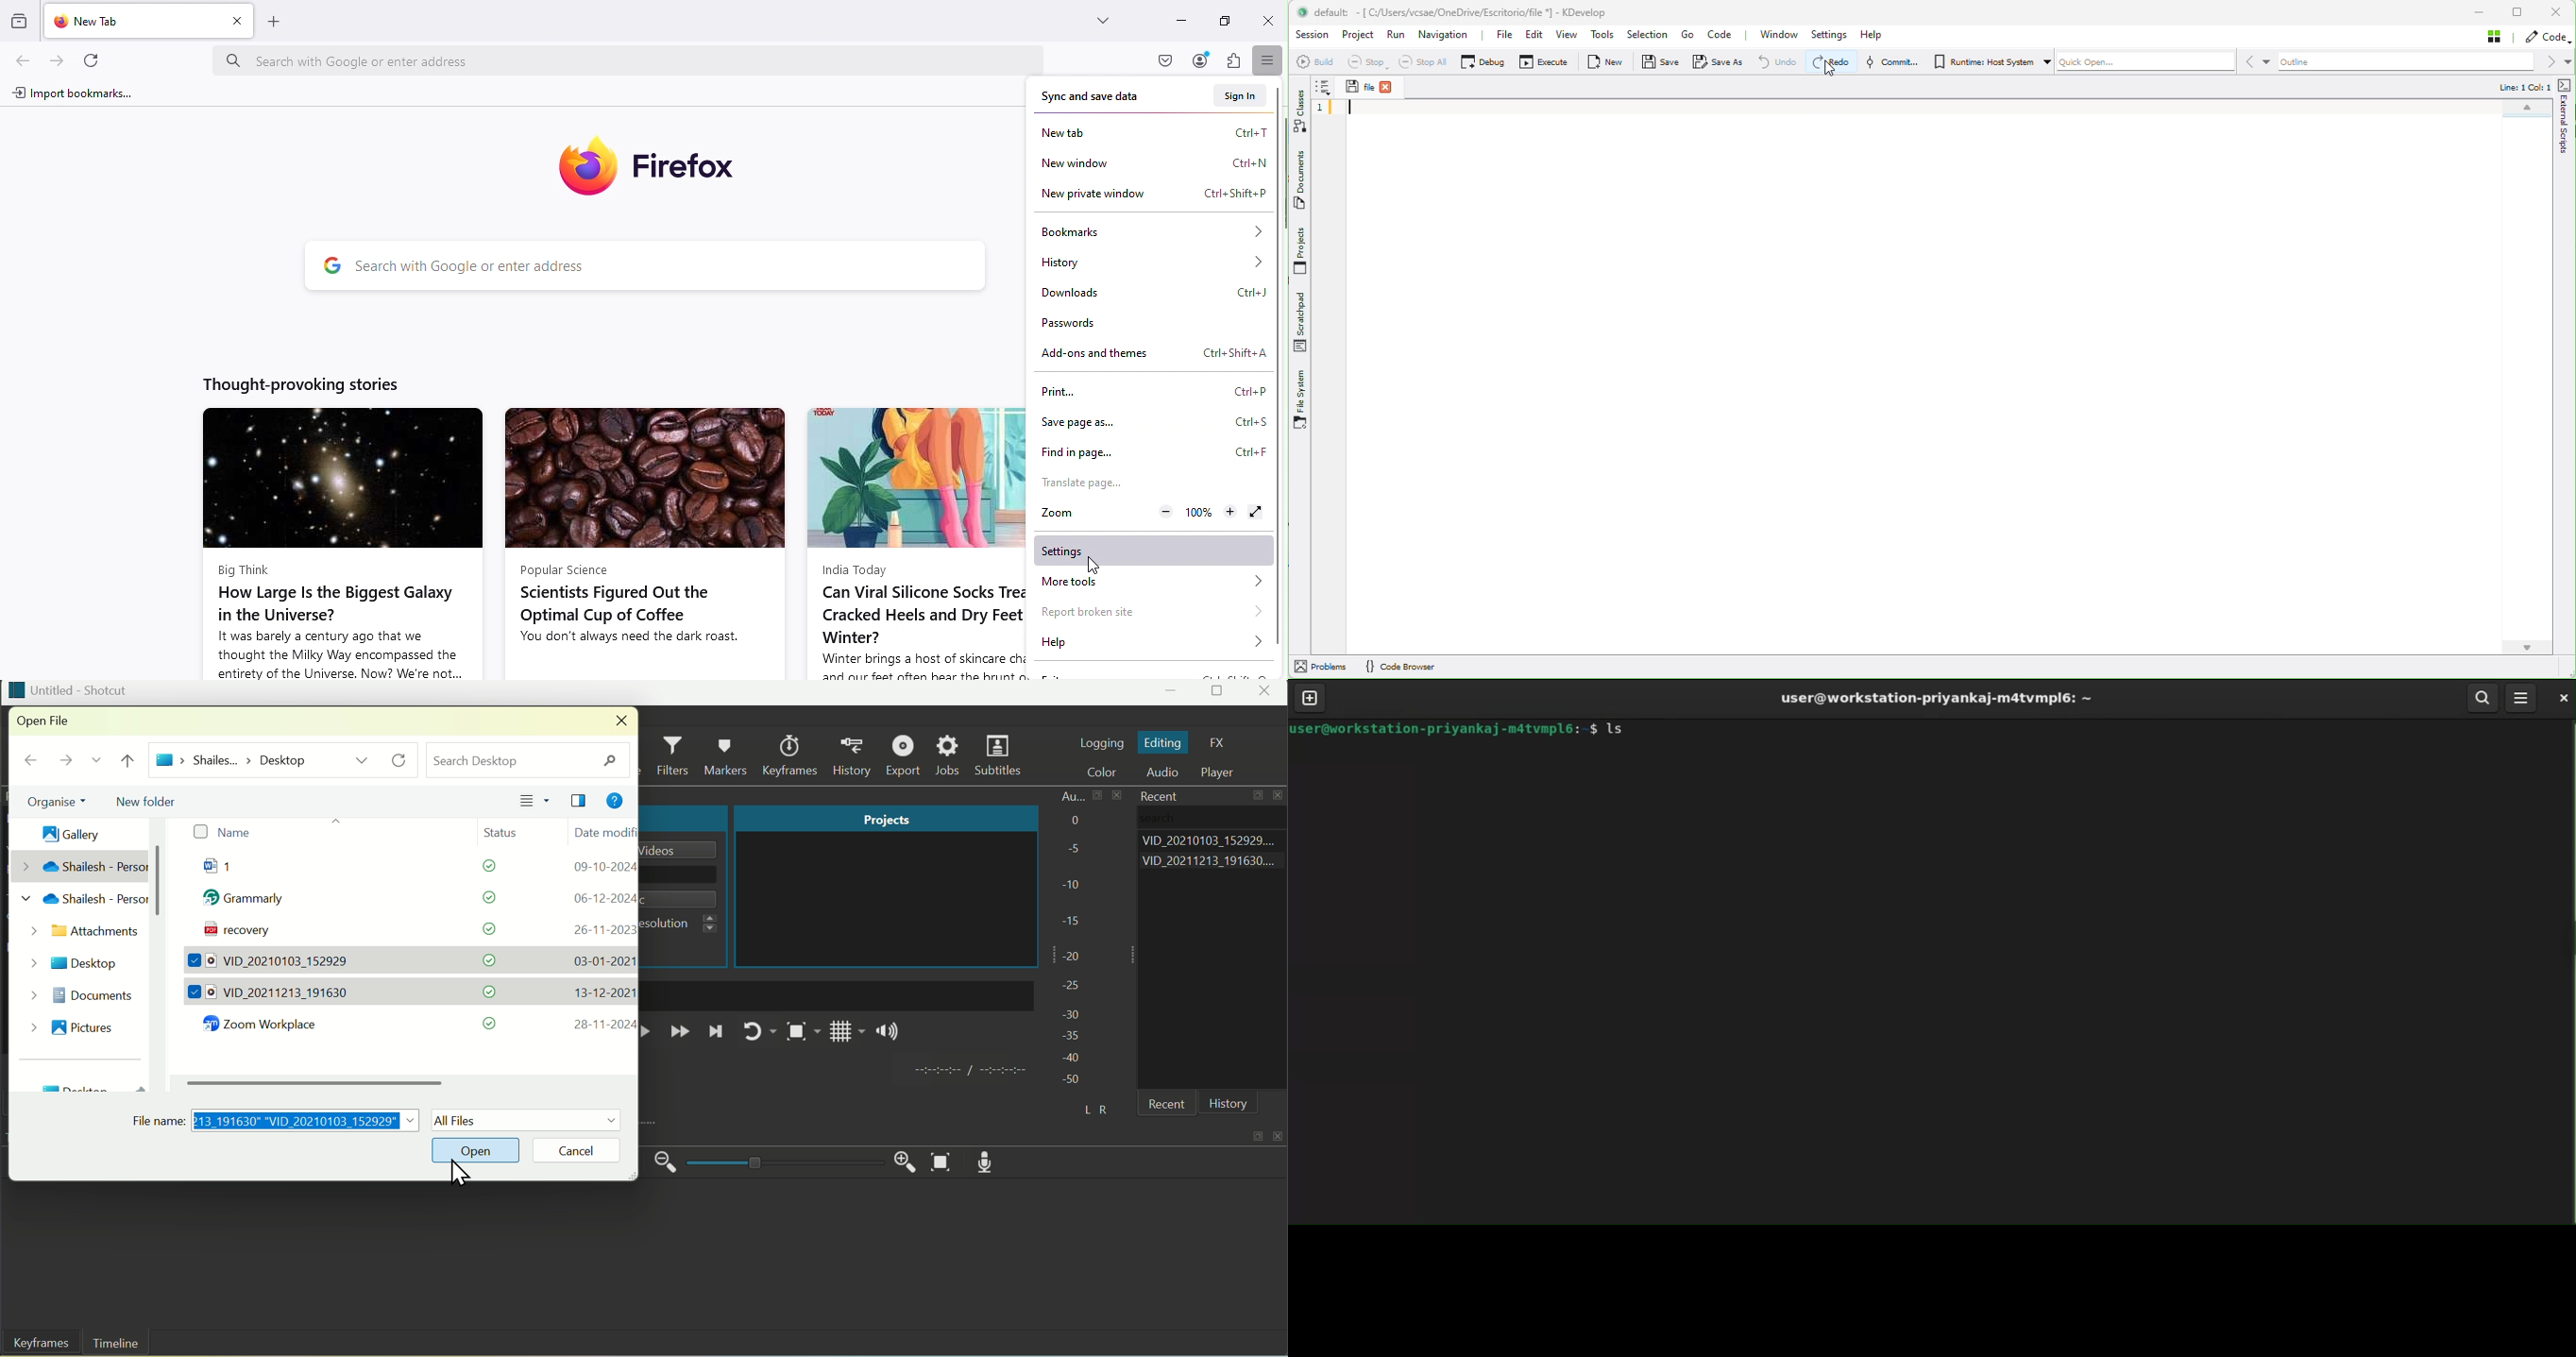 The height and width of the screenshot is (1372, 2576). What do you see at coordinates (63, 762) in the screenshot?
I see `next` at bounding box center [63, 762].